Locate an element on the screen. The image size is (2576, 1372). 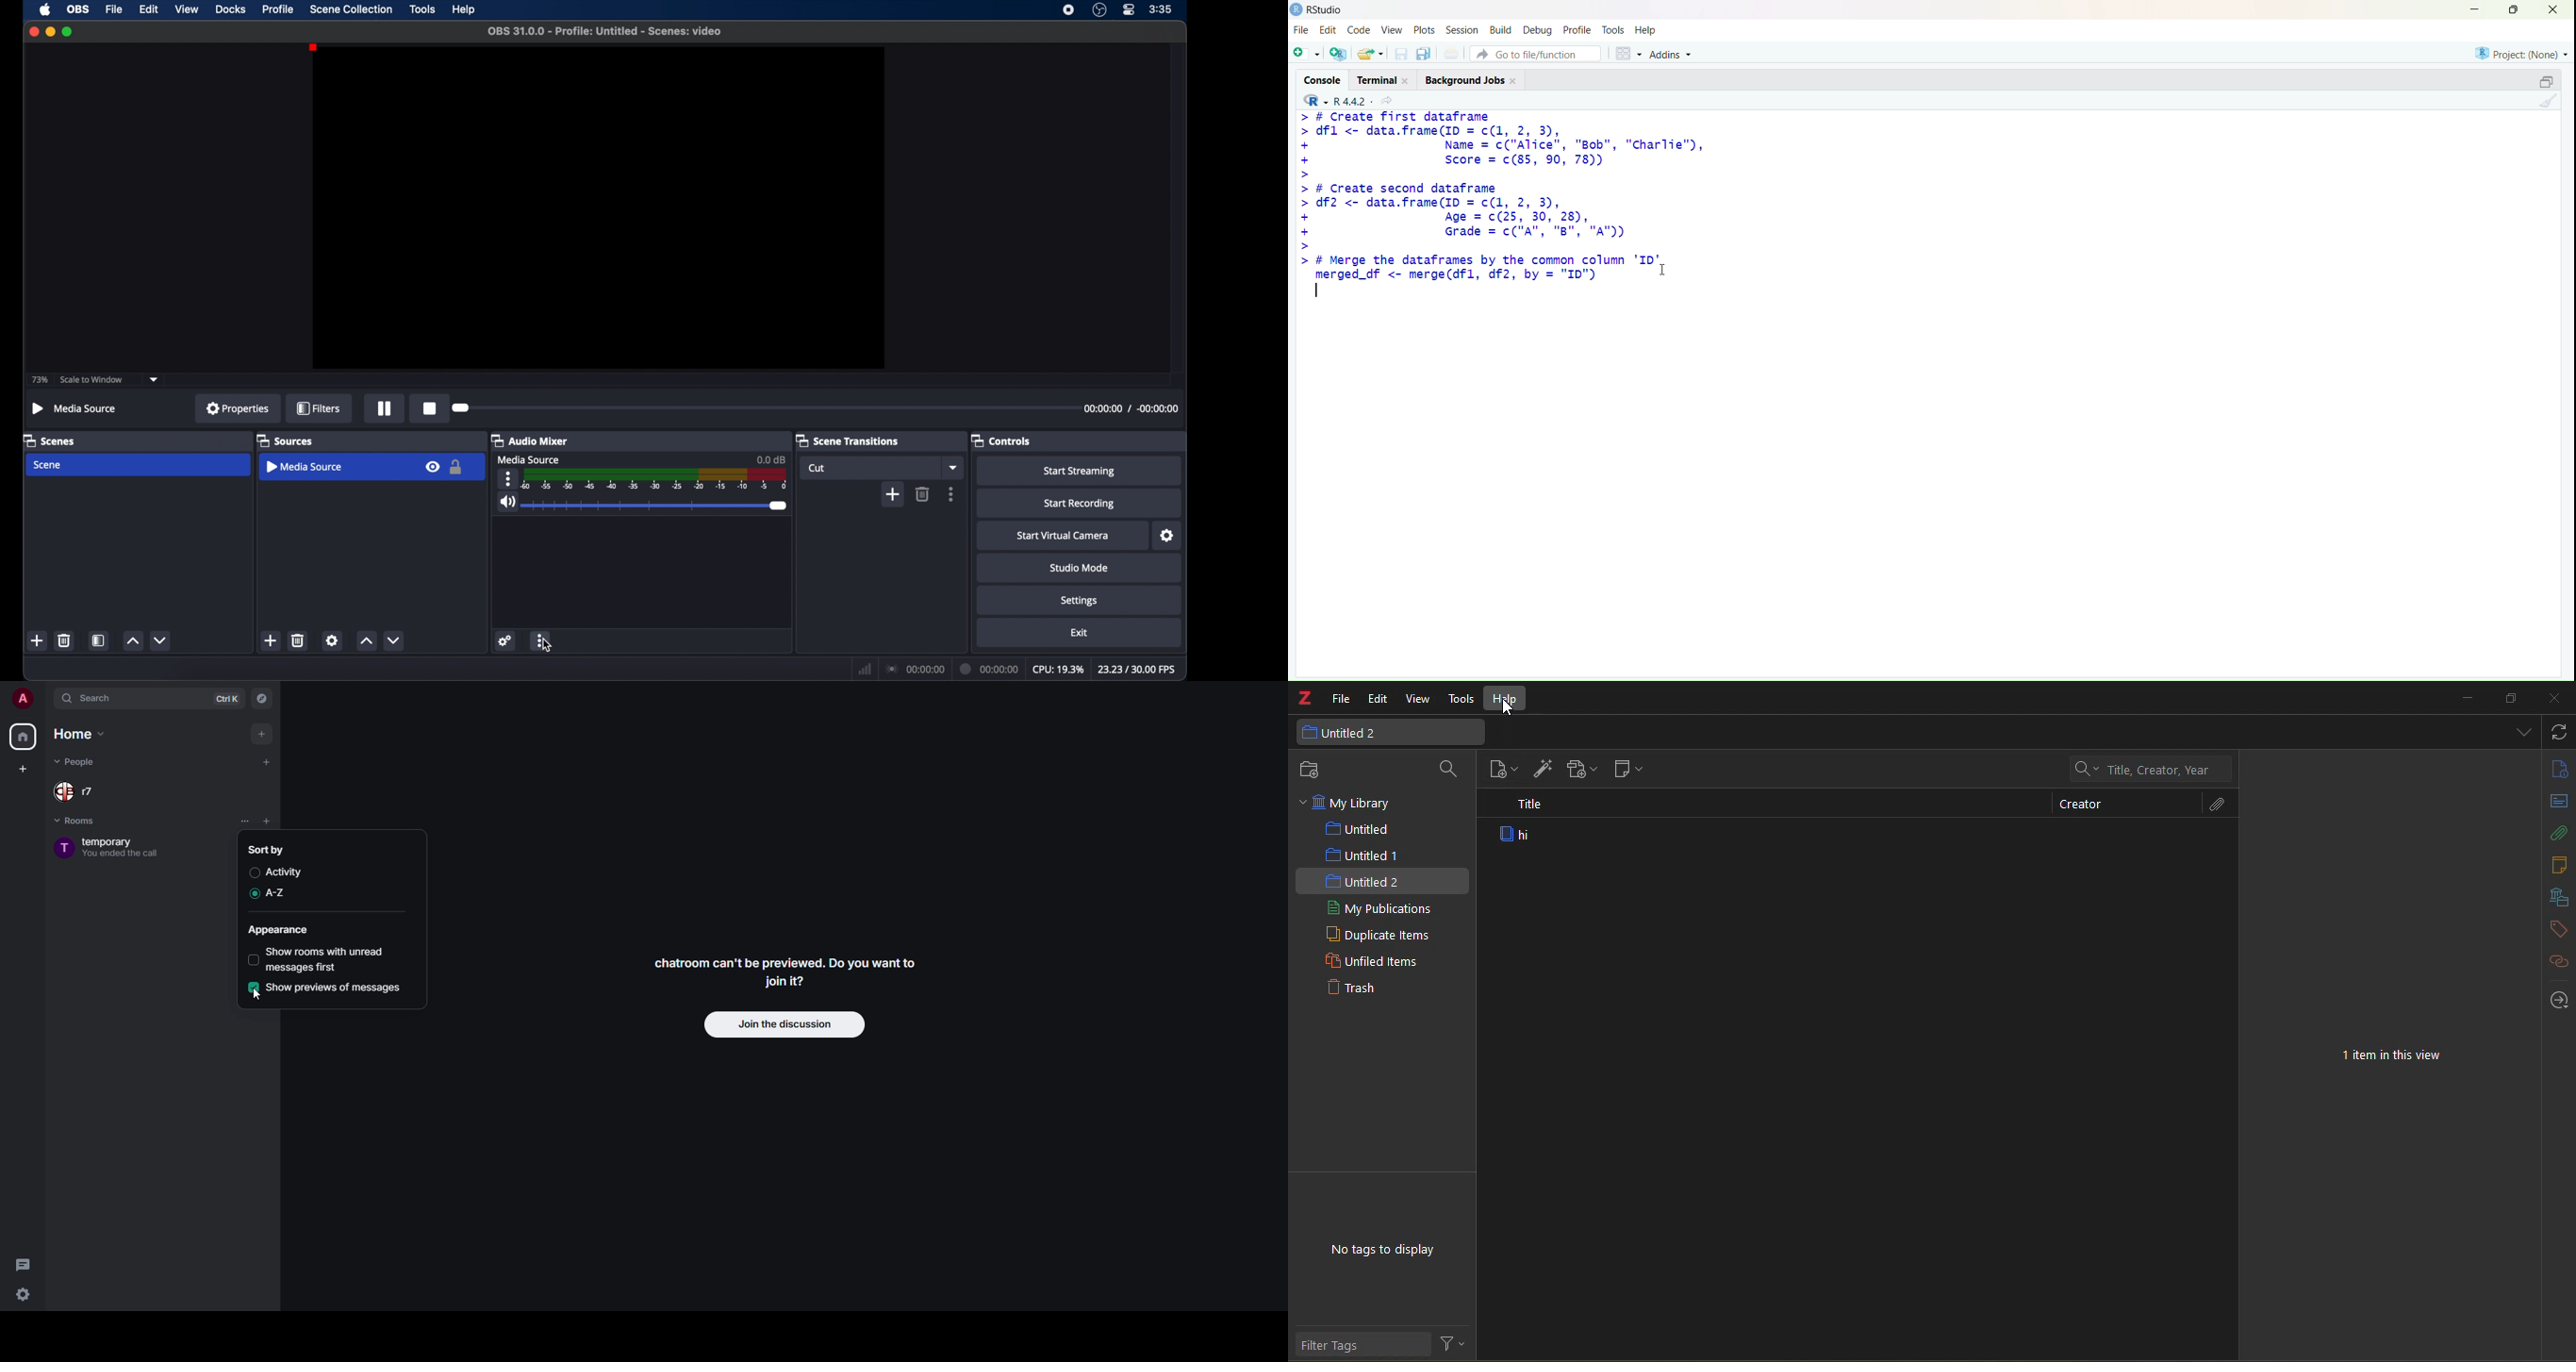
settings is located at coordinates (506, 640).